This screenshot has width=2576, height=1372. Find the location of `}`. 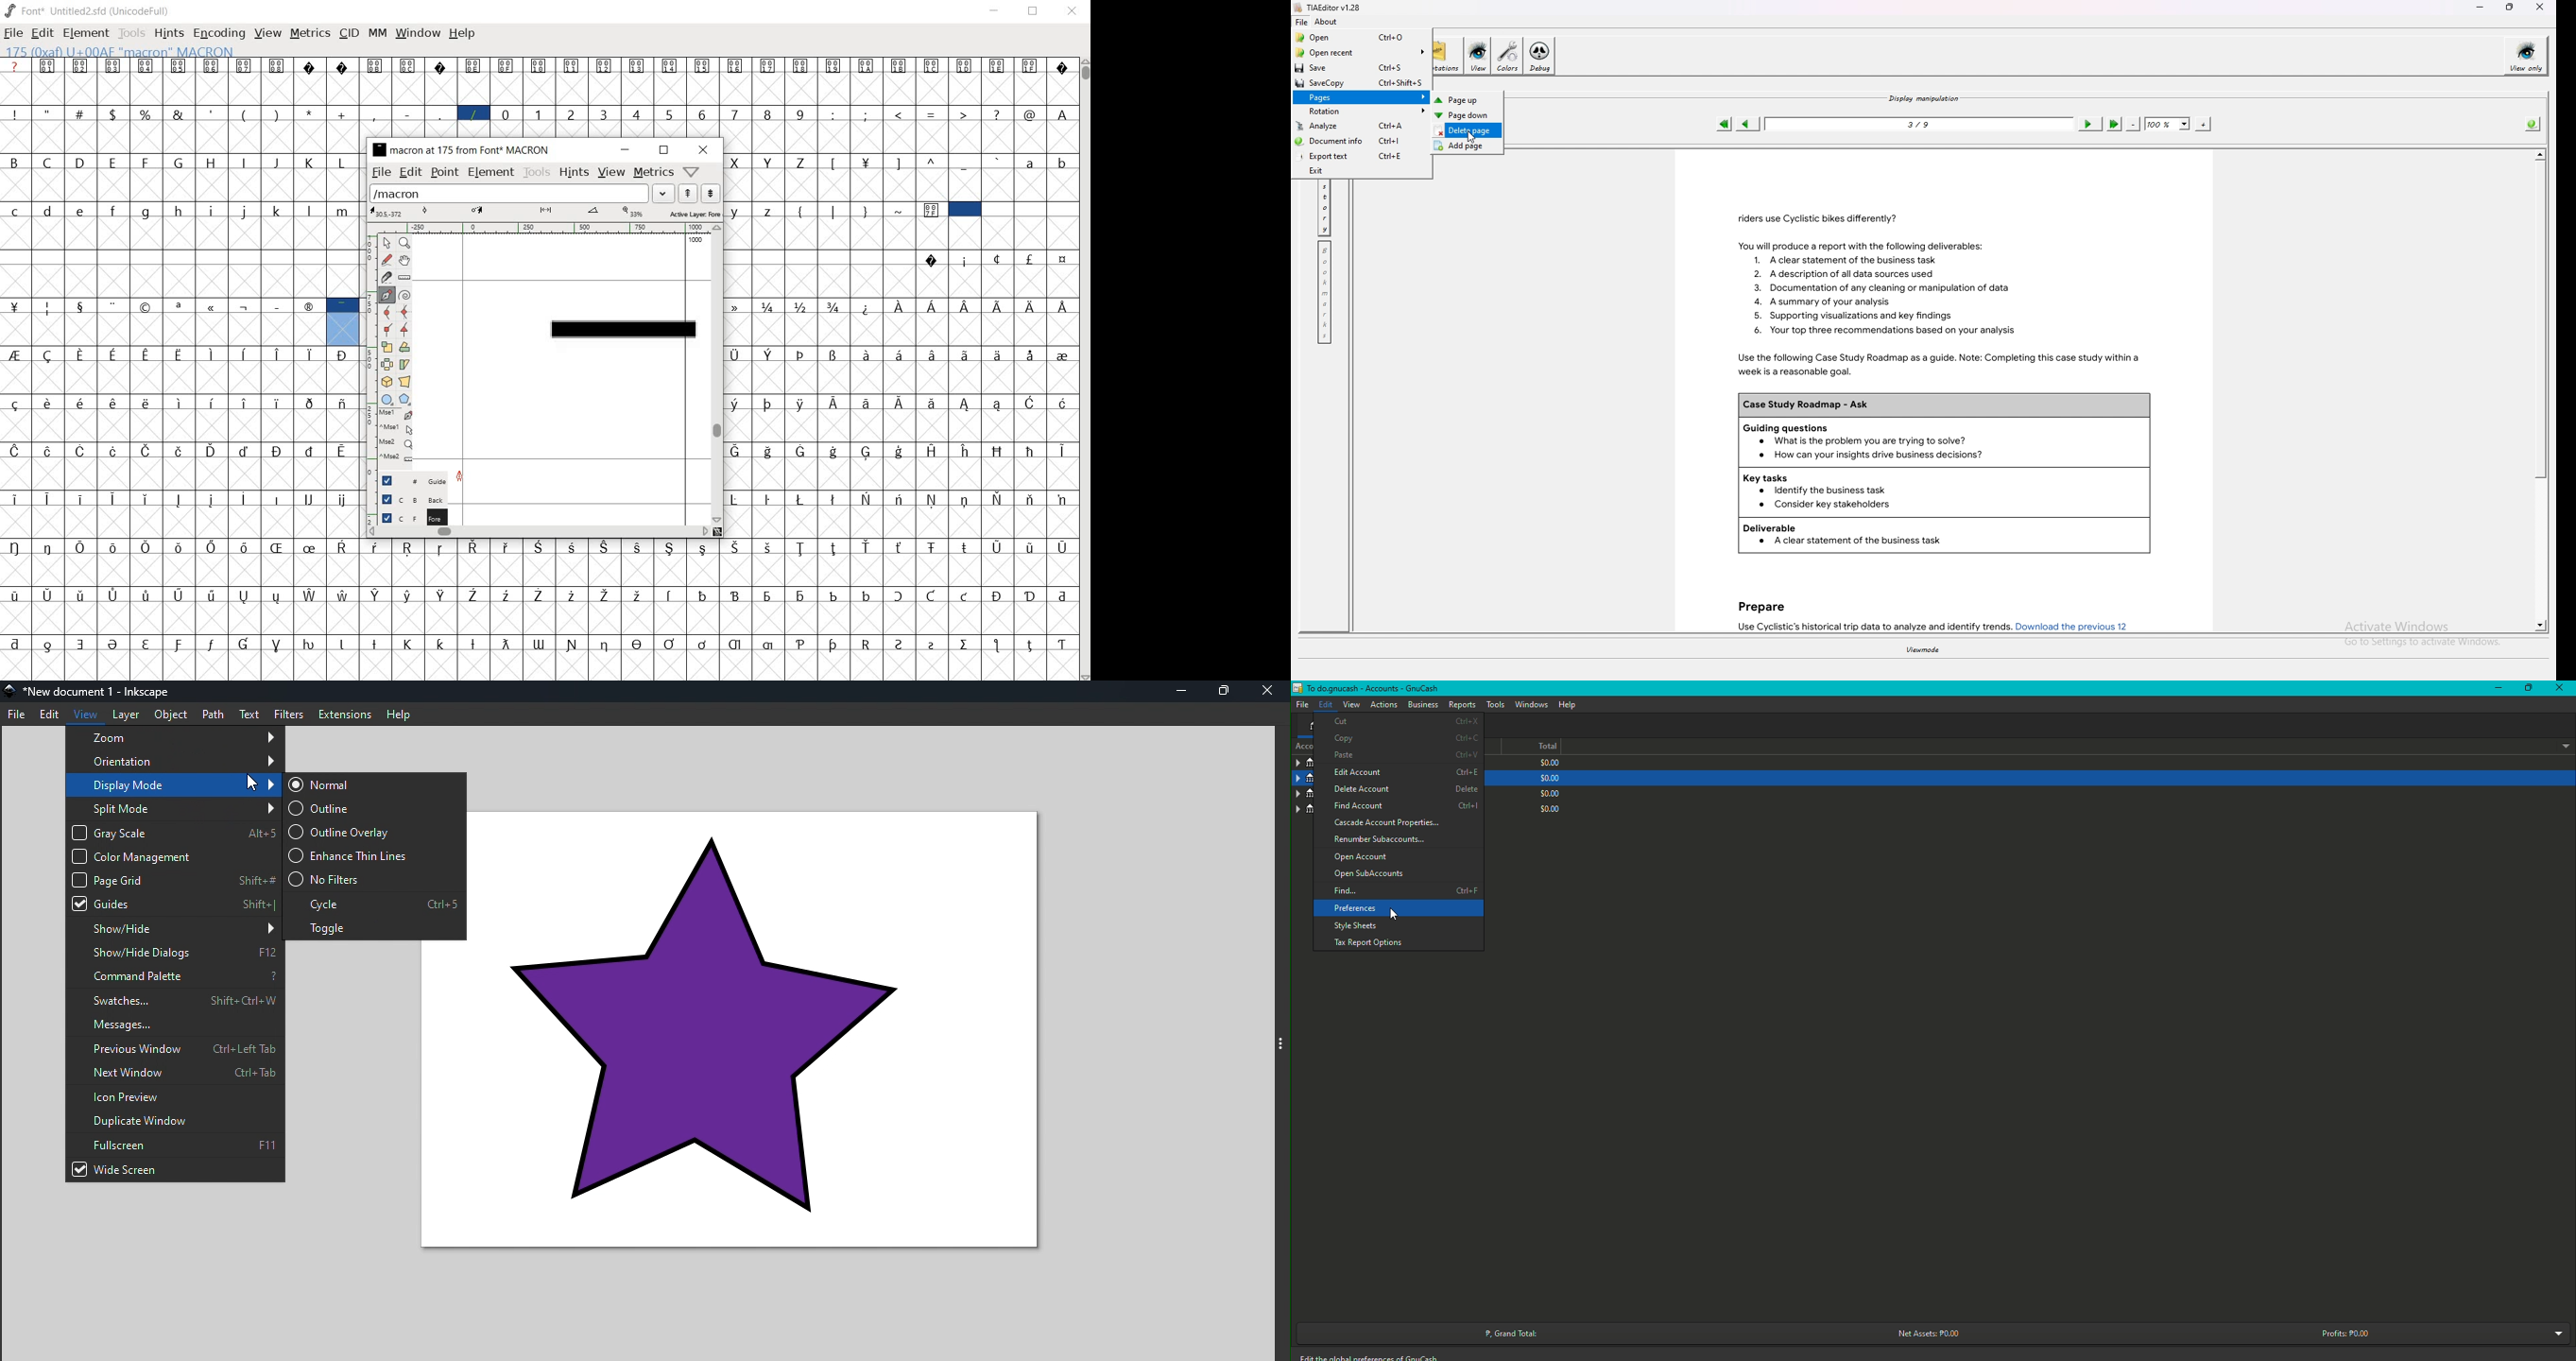

} is located at coordinates (867, 211).